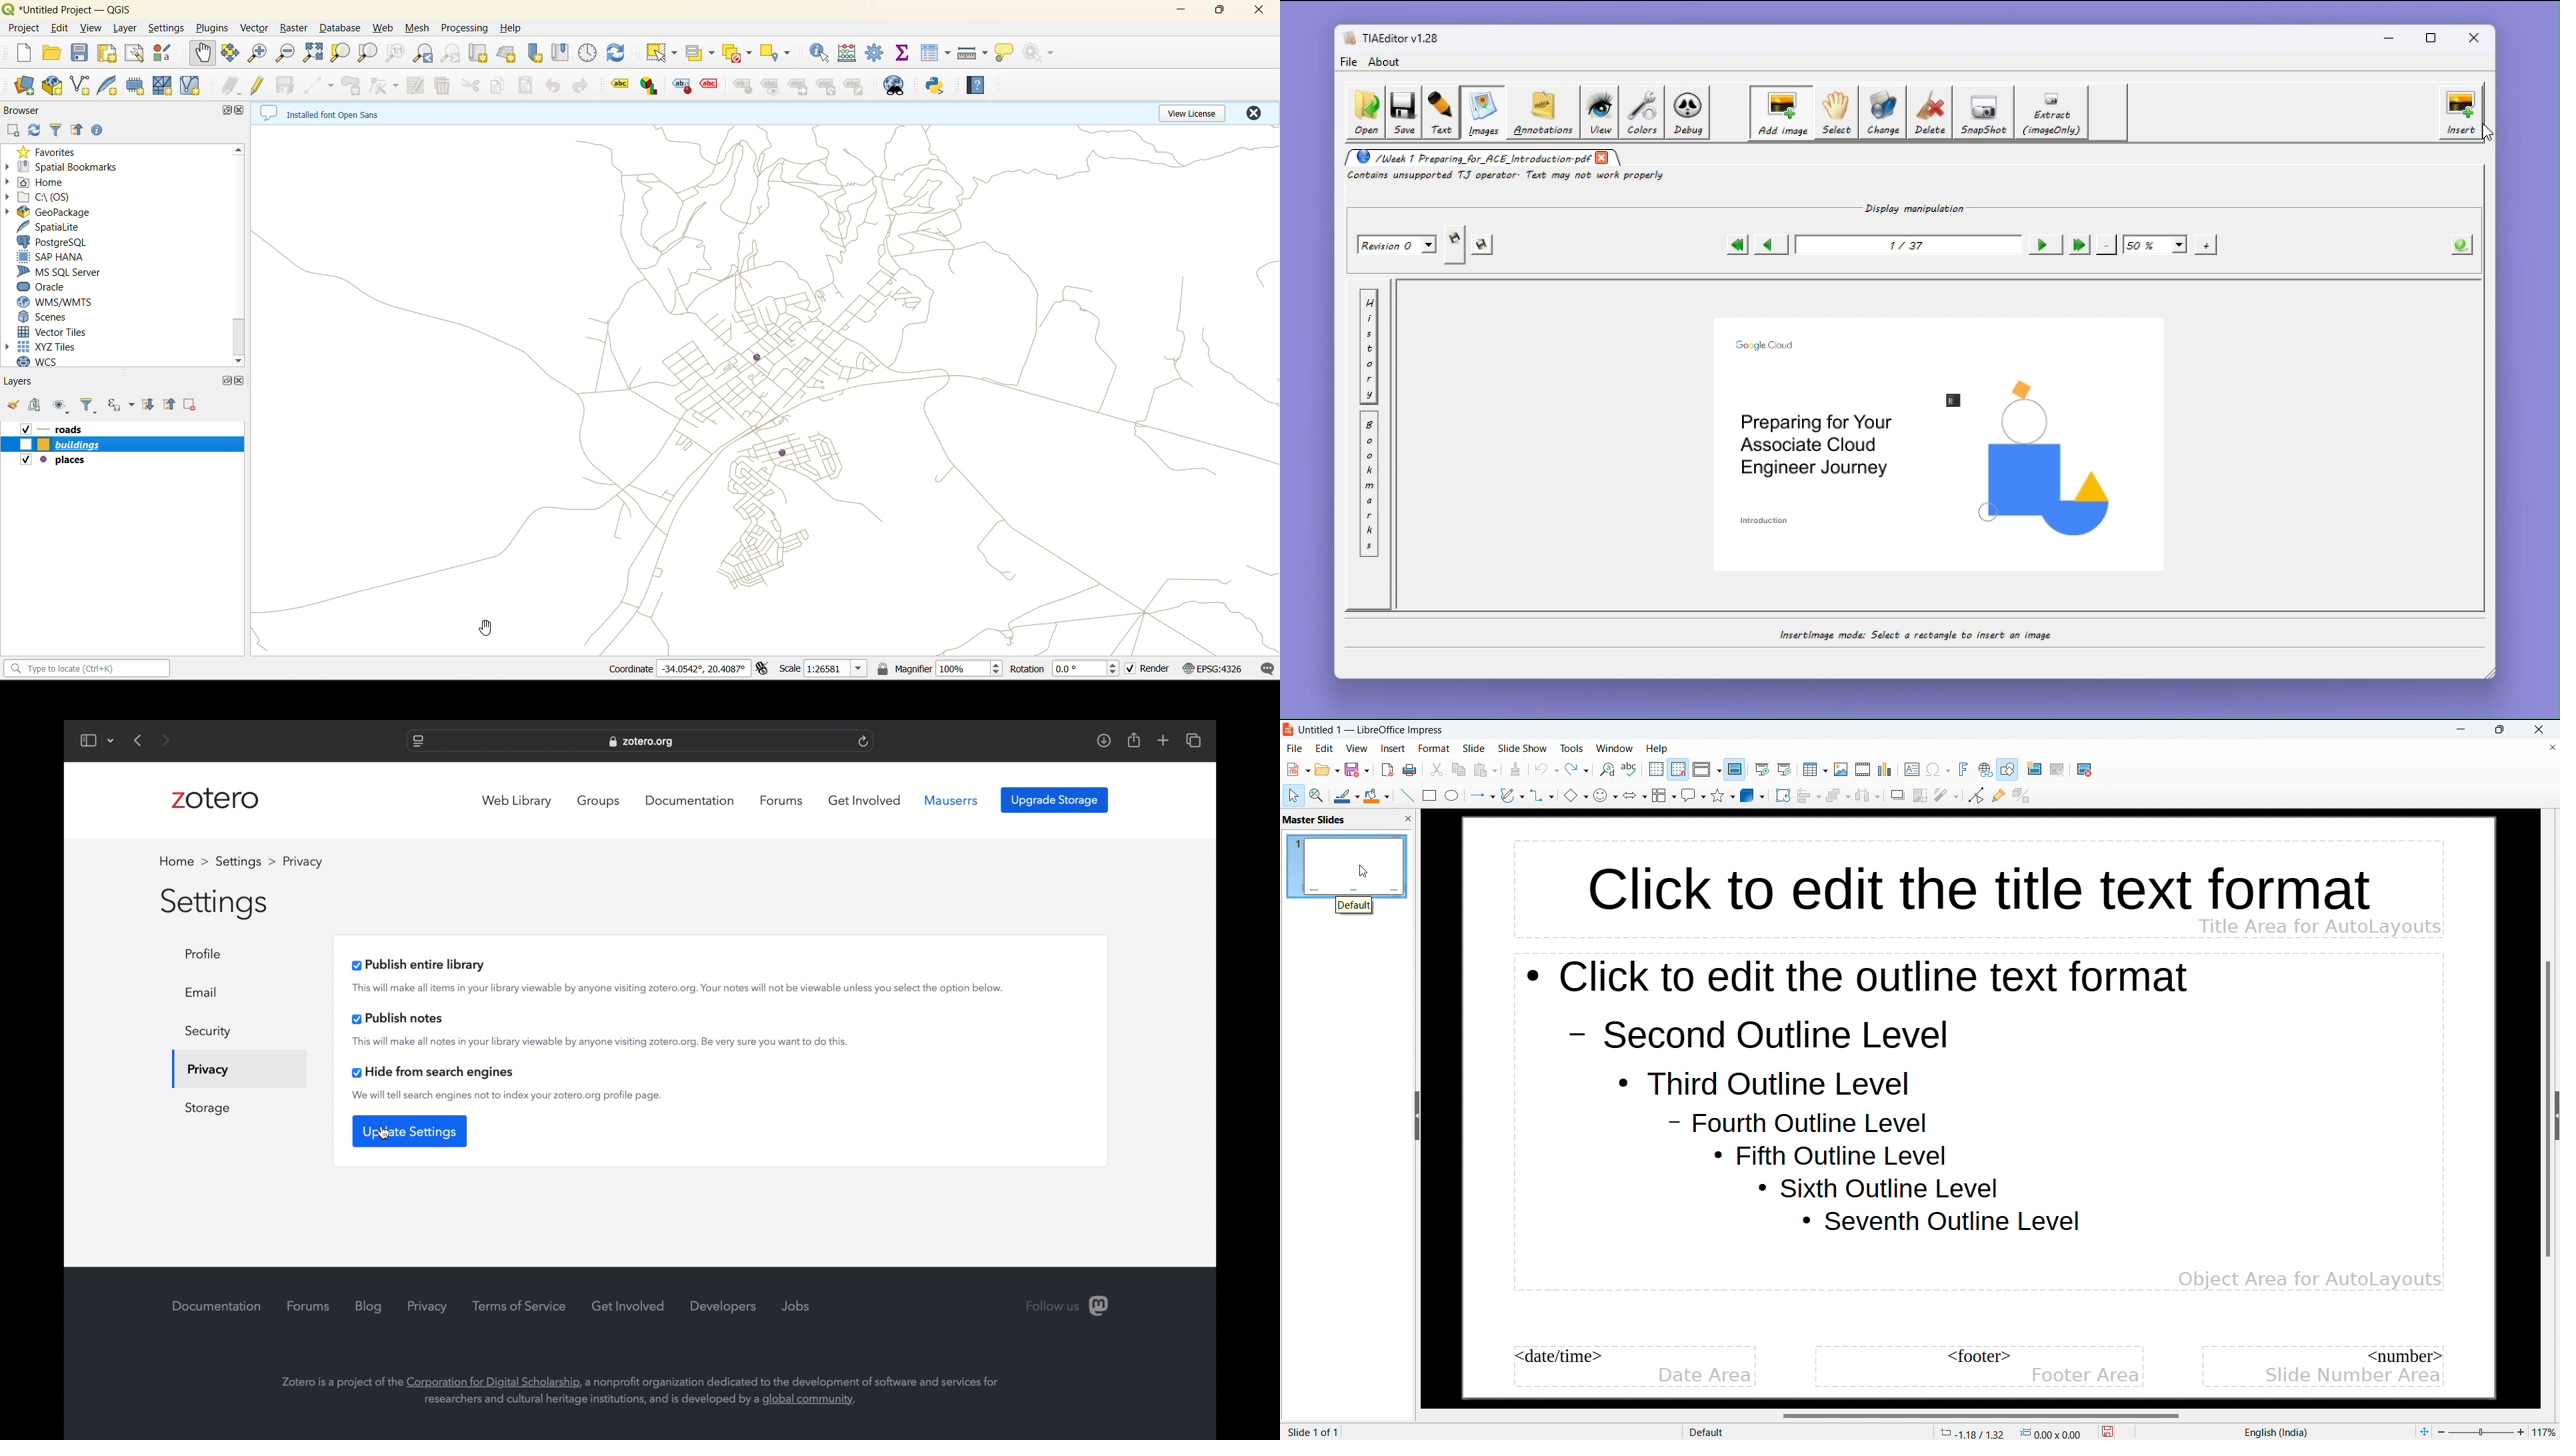 This screenshot has width=2576, height=1456. Describe the element at coordinates (139, 740) in the screenshot. I see `previous` at that location.